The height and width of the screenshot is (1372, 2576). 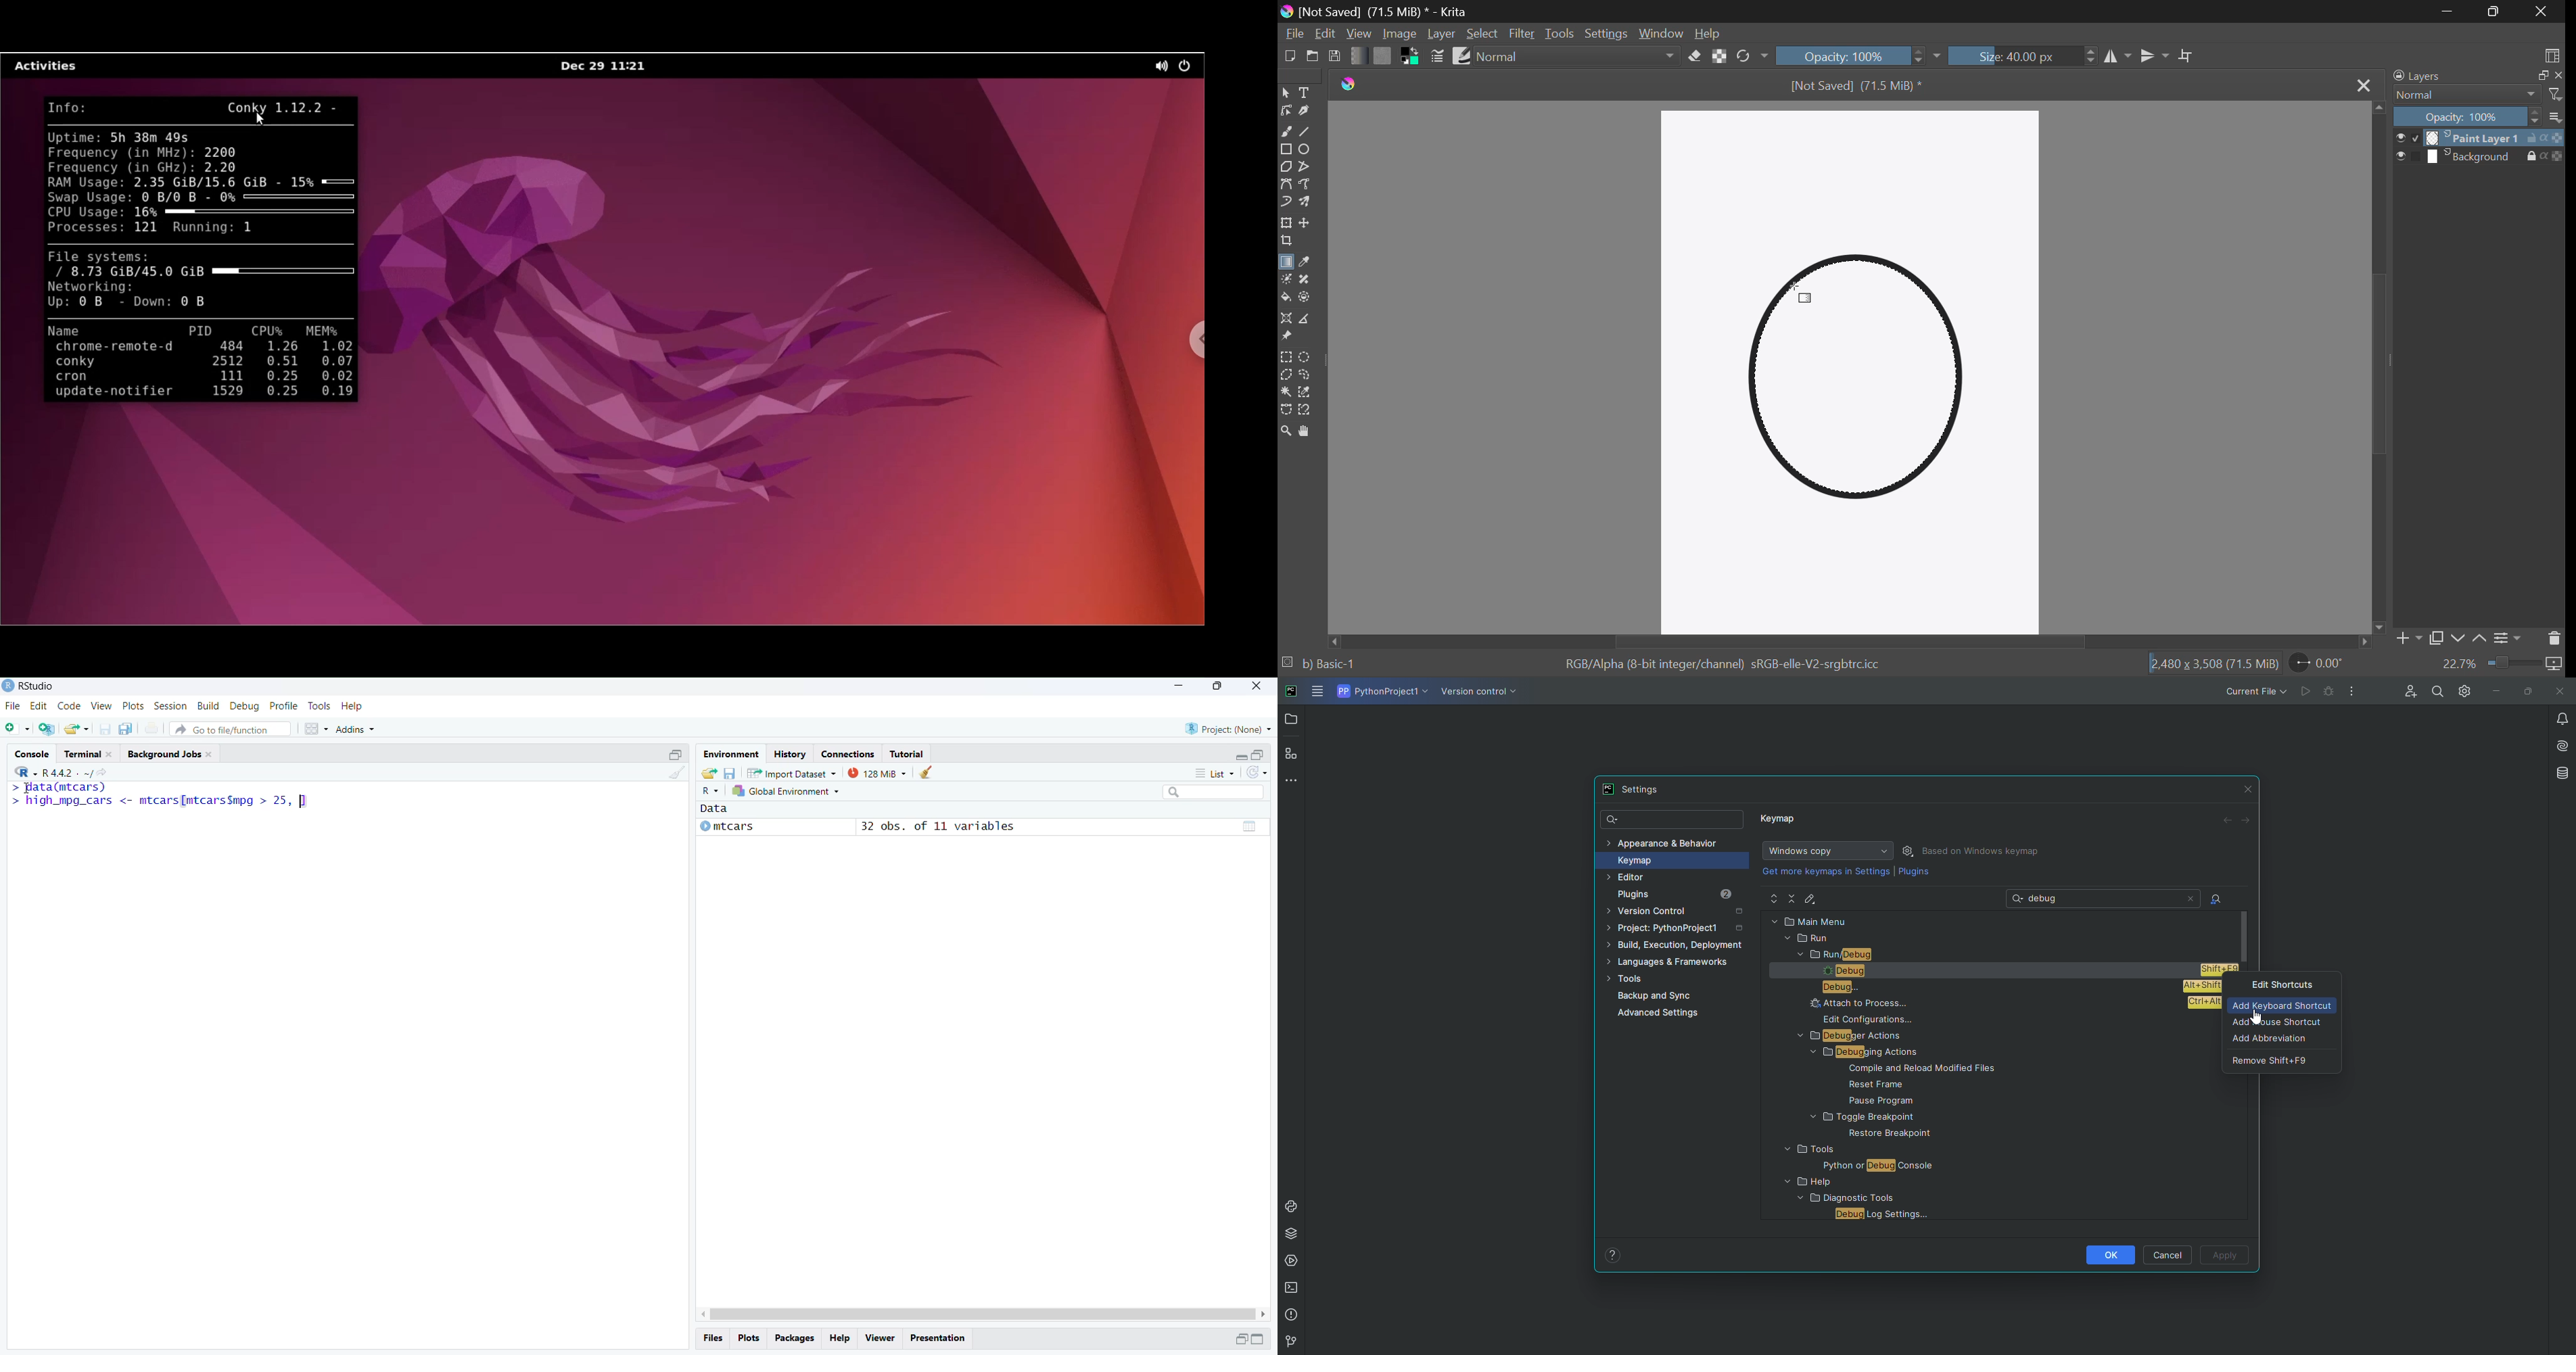 I want to click on Layer, so click(x=1442, y=34).